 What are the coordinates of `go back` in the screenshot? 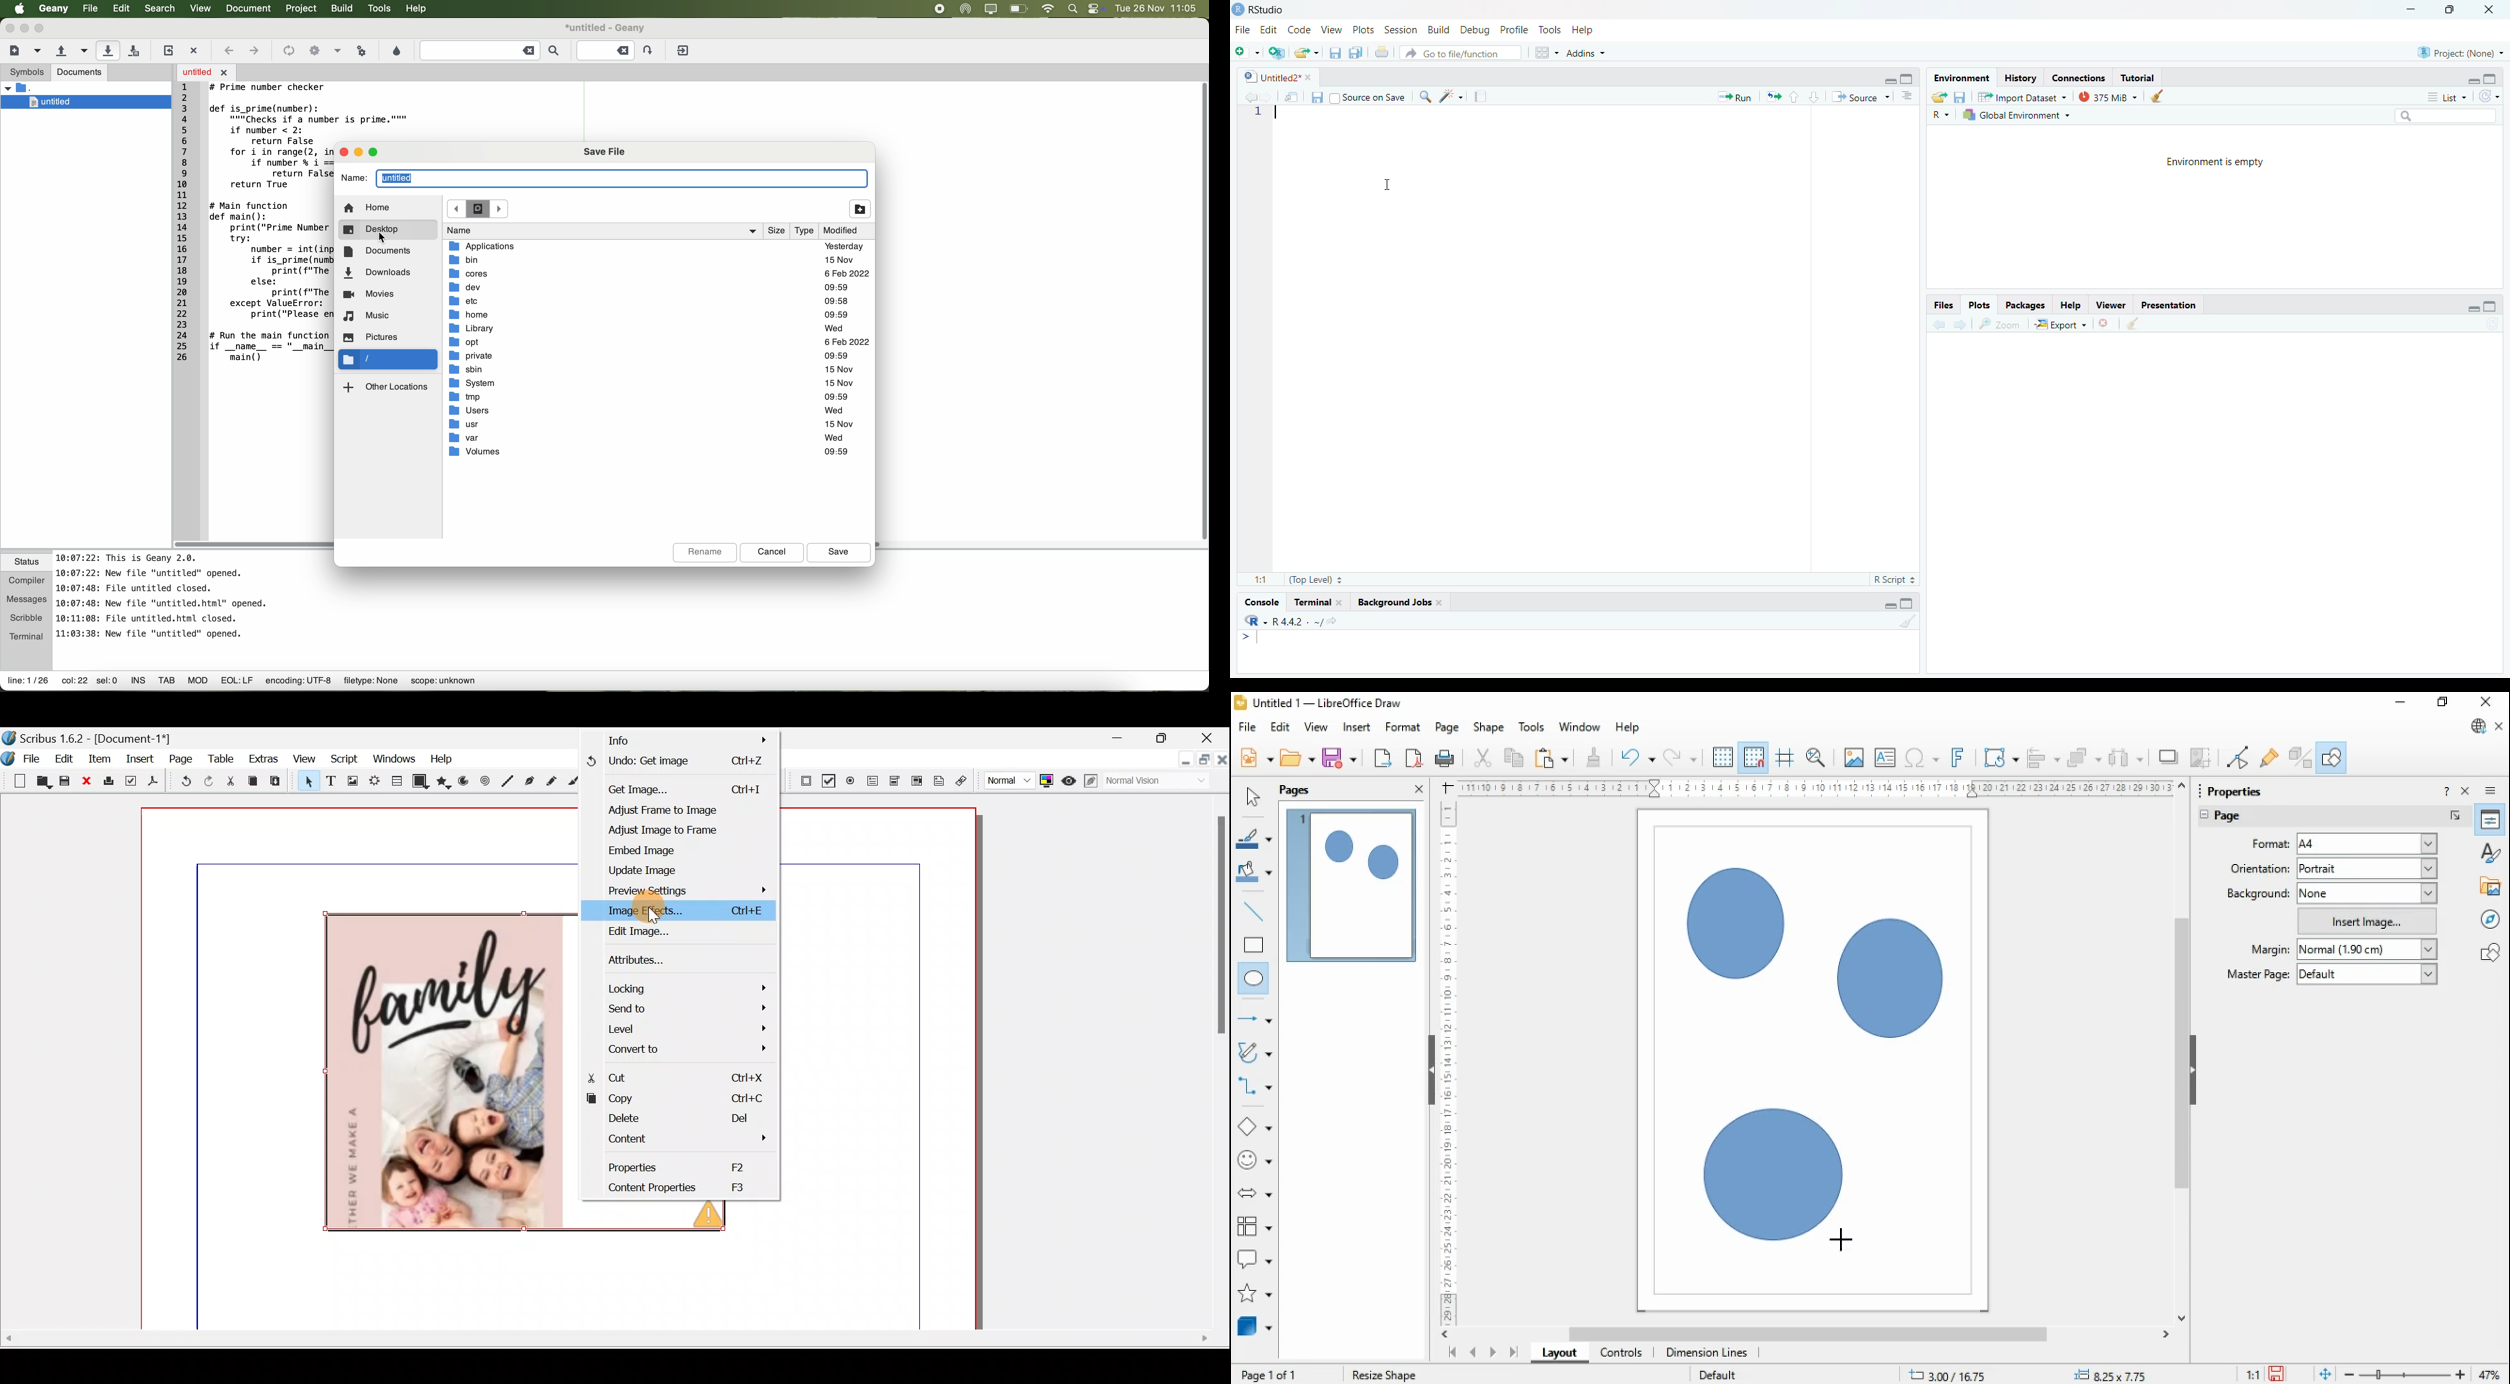 It's located at (1939, 324).